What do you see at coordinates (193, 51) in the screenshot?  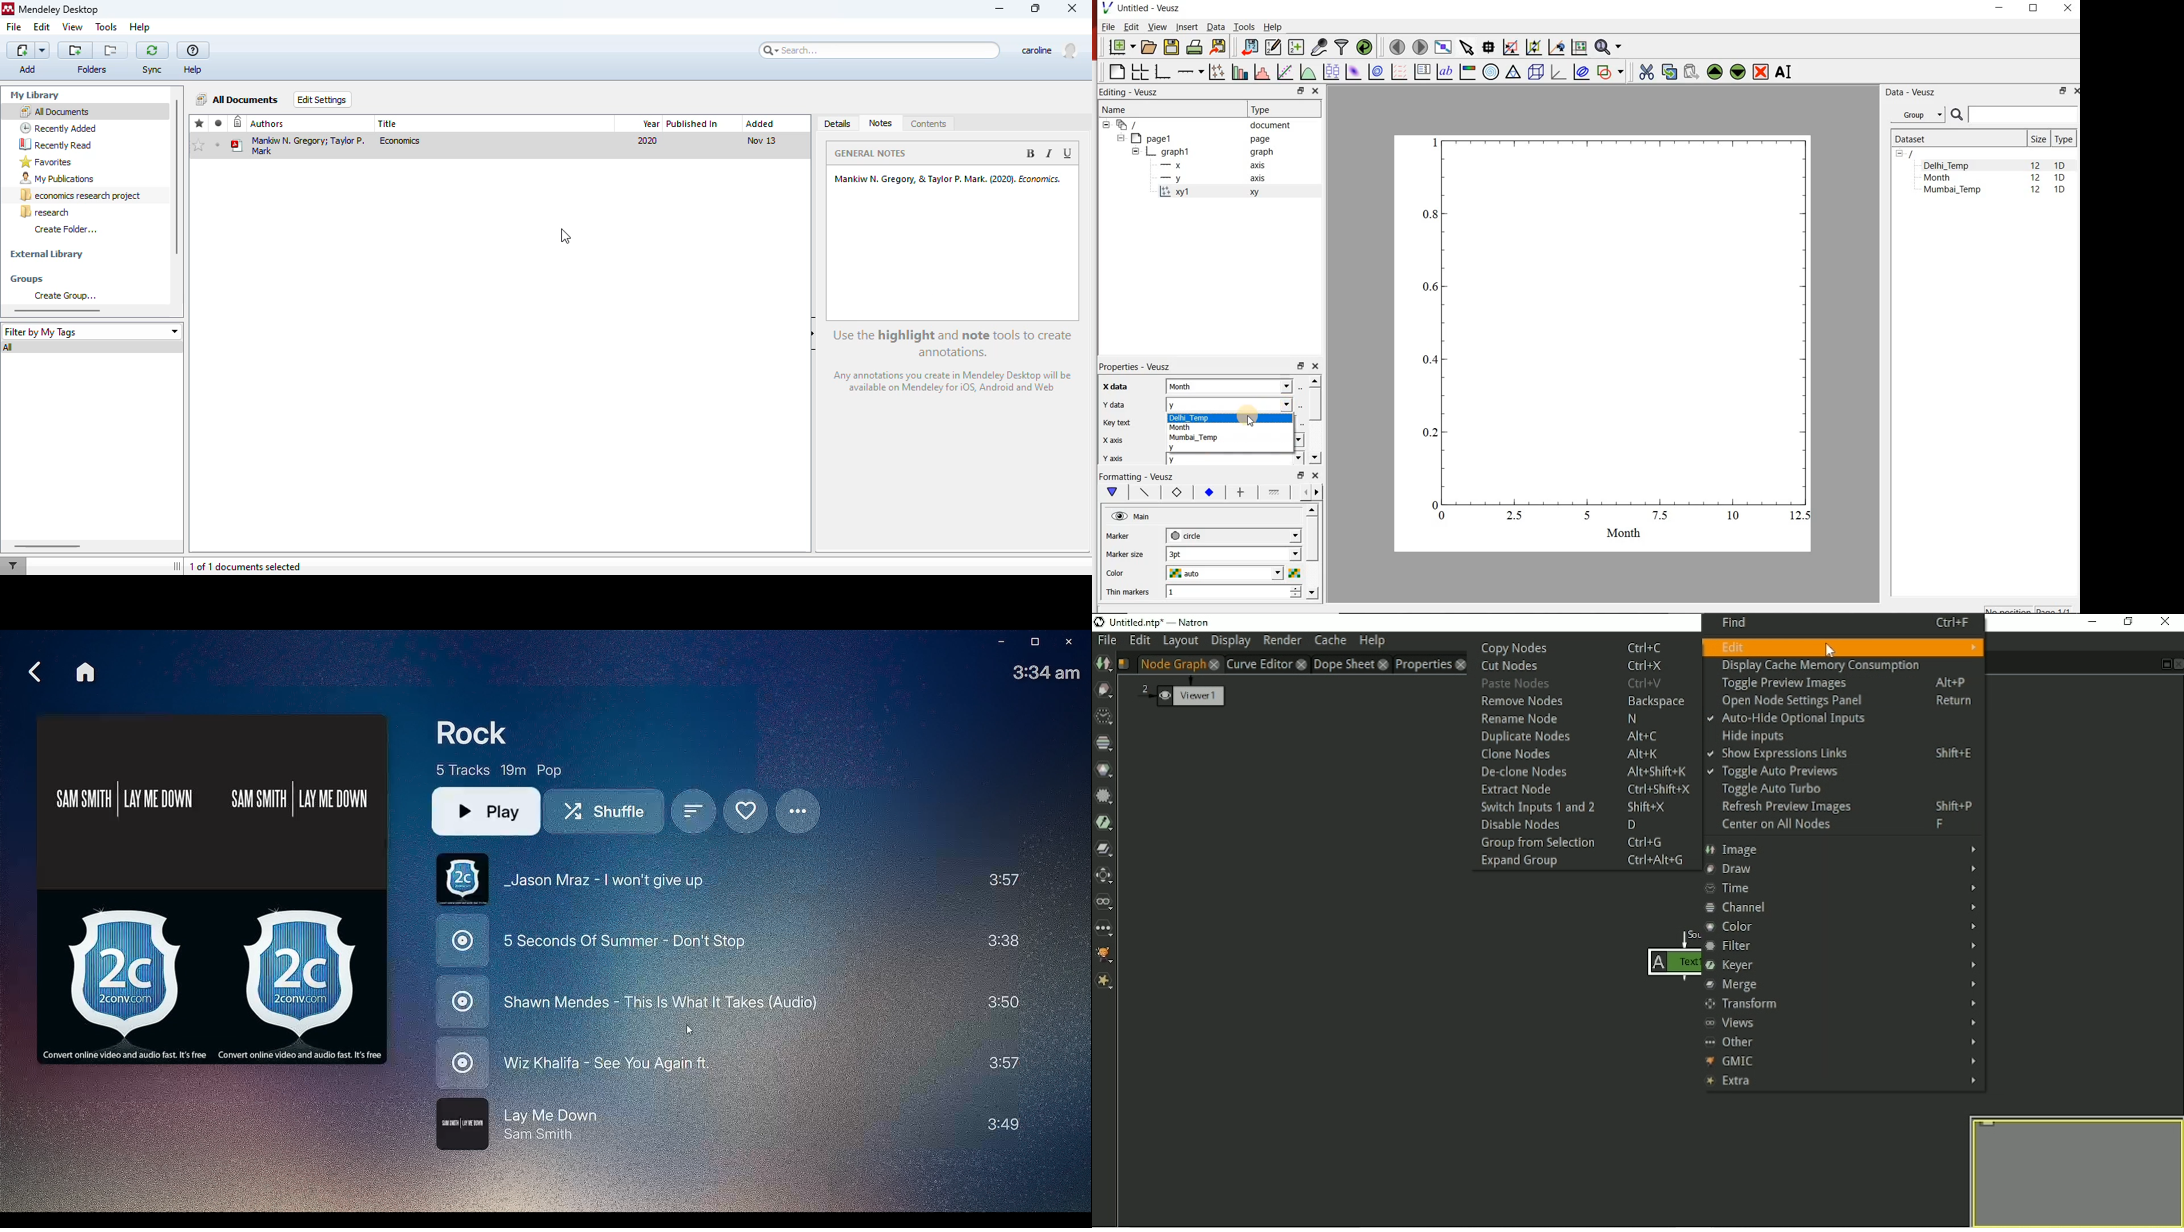 I see `help` at bounding box center [193, 51].